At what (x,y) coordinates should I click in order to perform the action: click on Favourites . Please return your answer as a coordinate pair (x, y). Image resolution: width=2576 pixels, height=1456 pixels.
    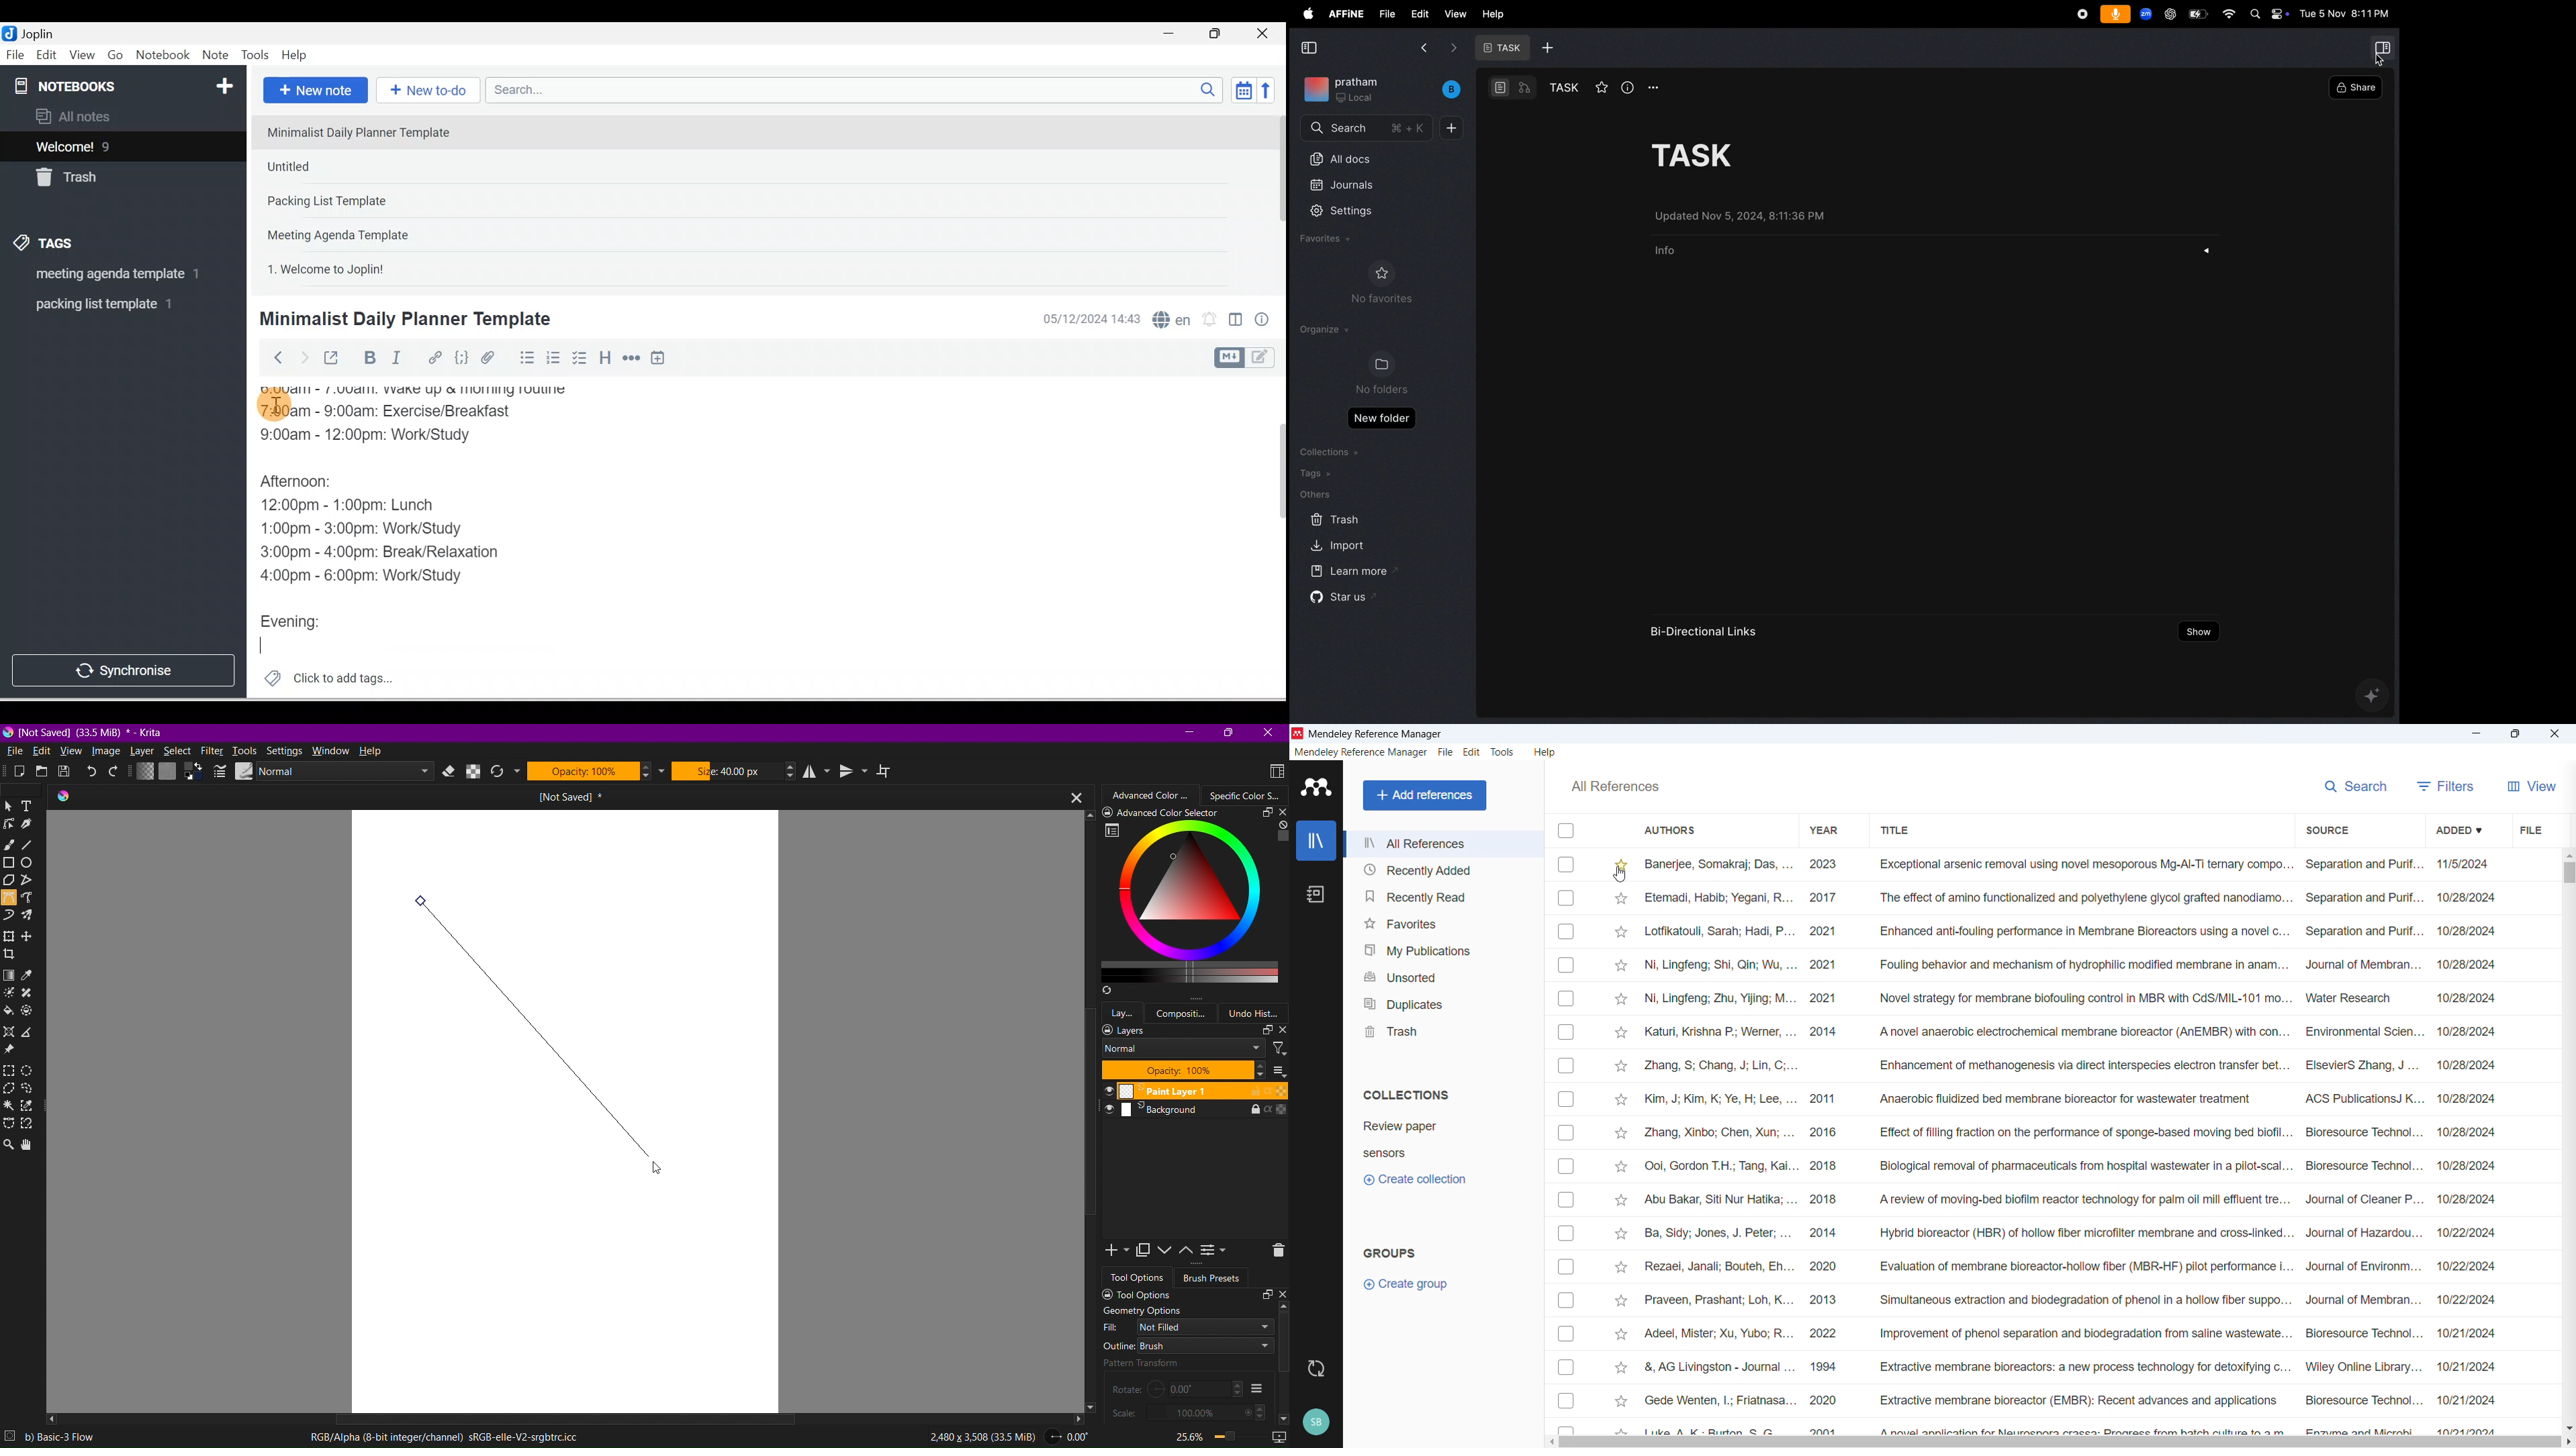
    Looking at the image, I should click on (1443, 921).